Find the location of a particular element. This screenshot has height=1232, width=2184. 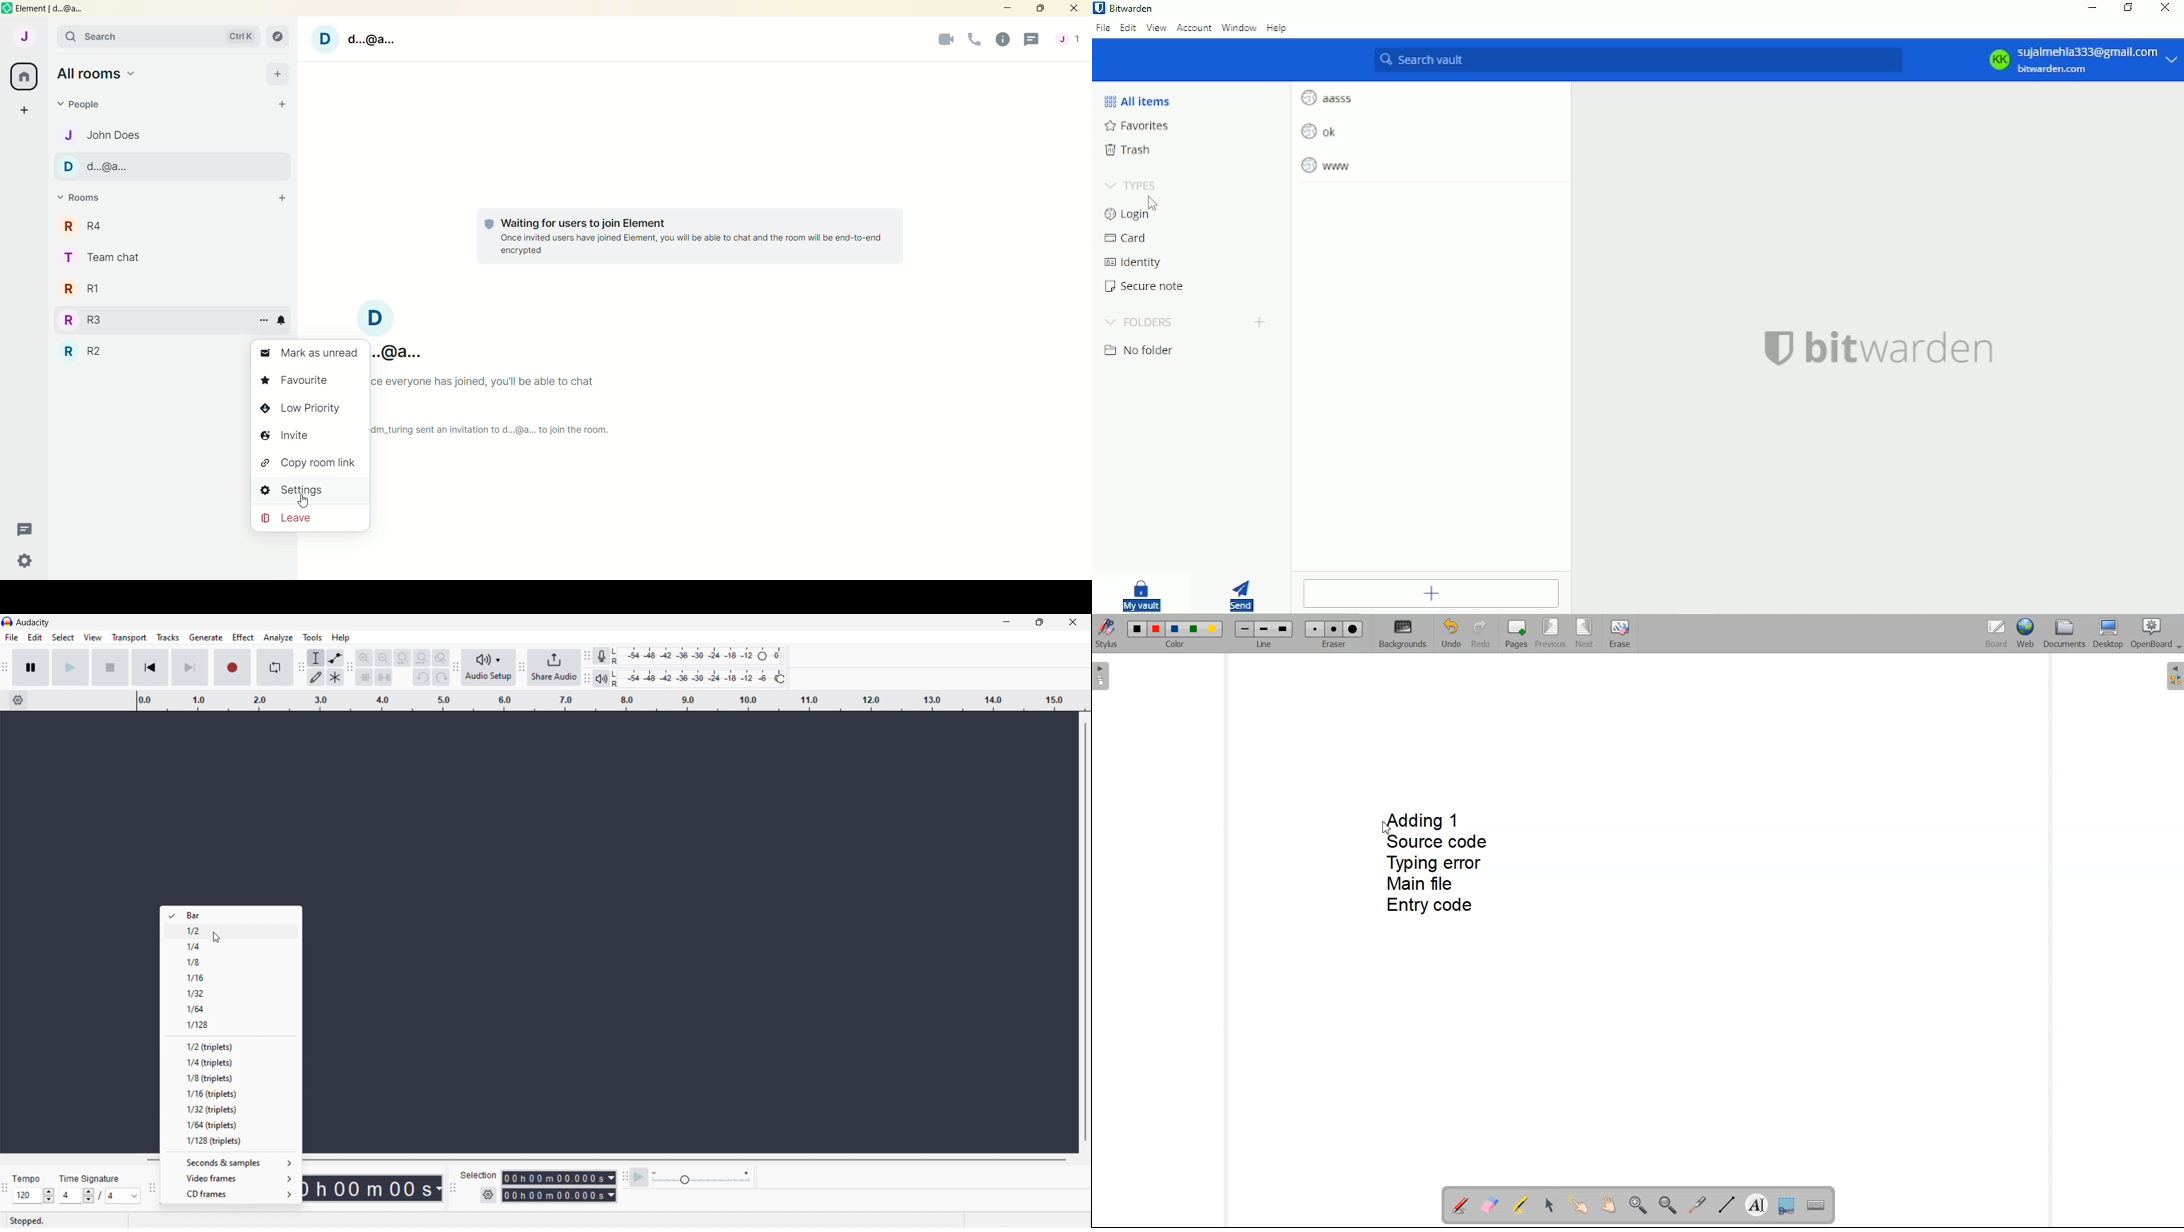

add is located at coordinates (279, 200).